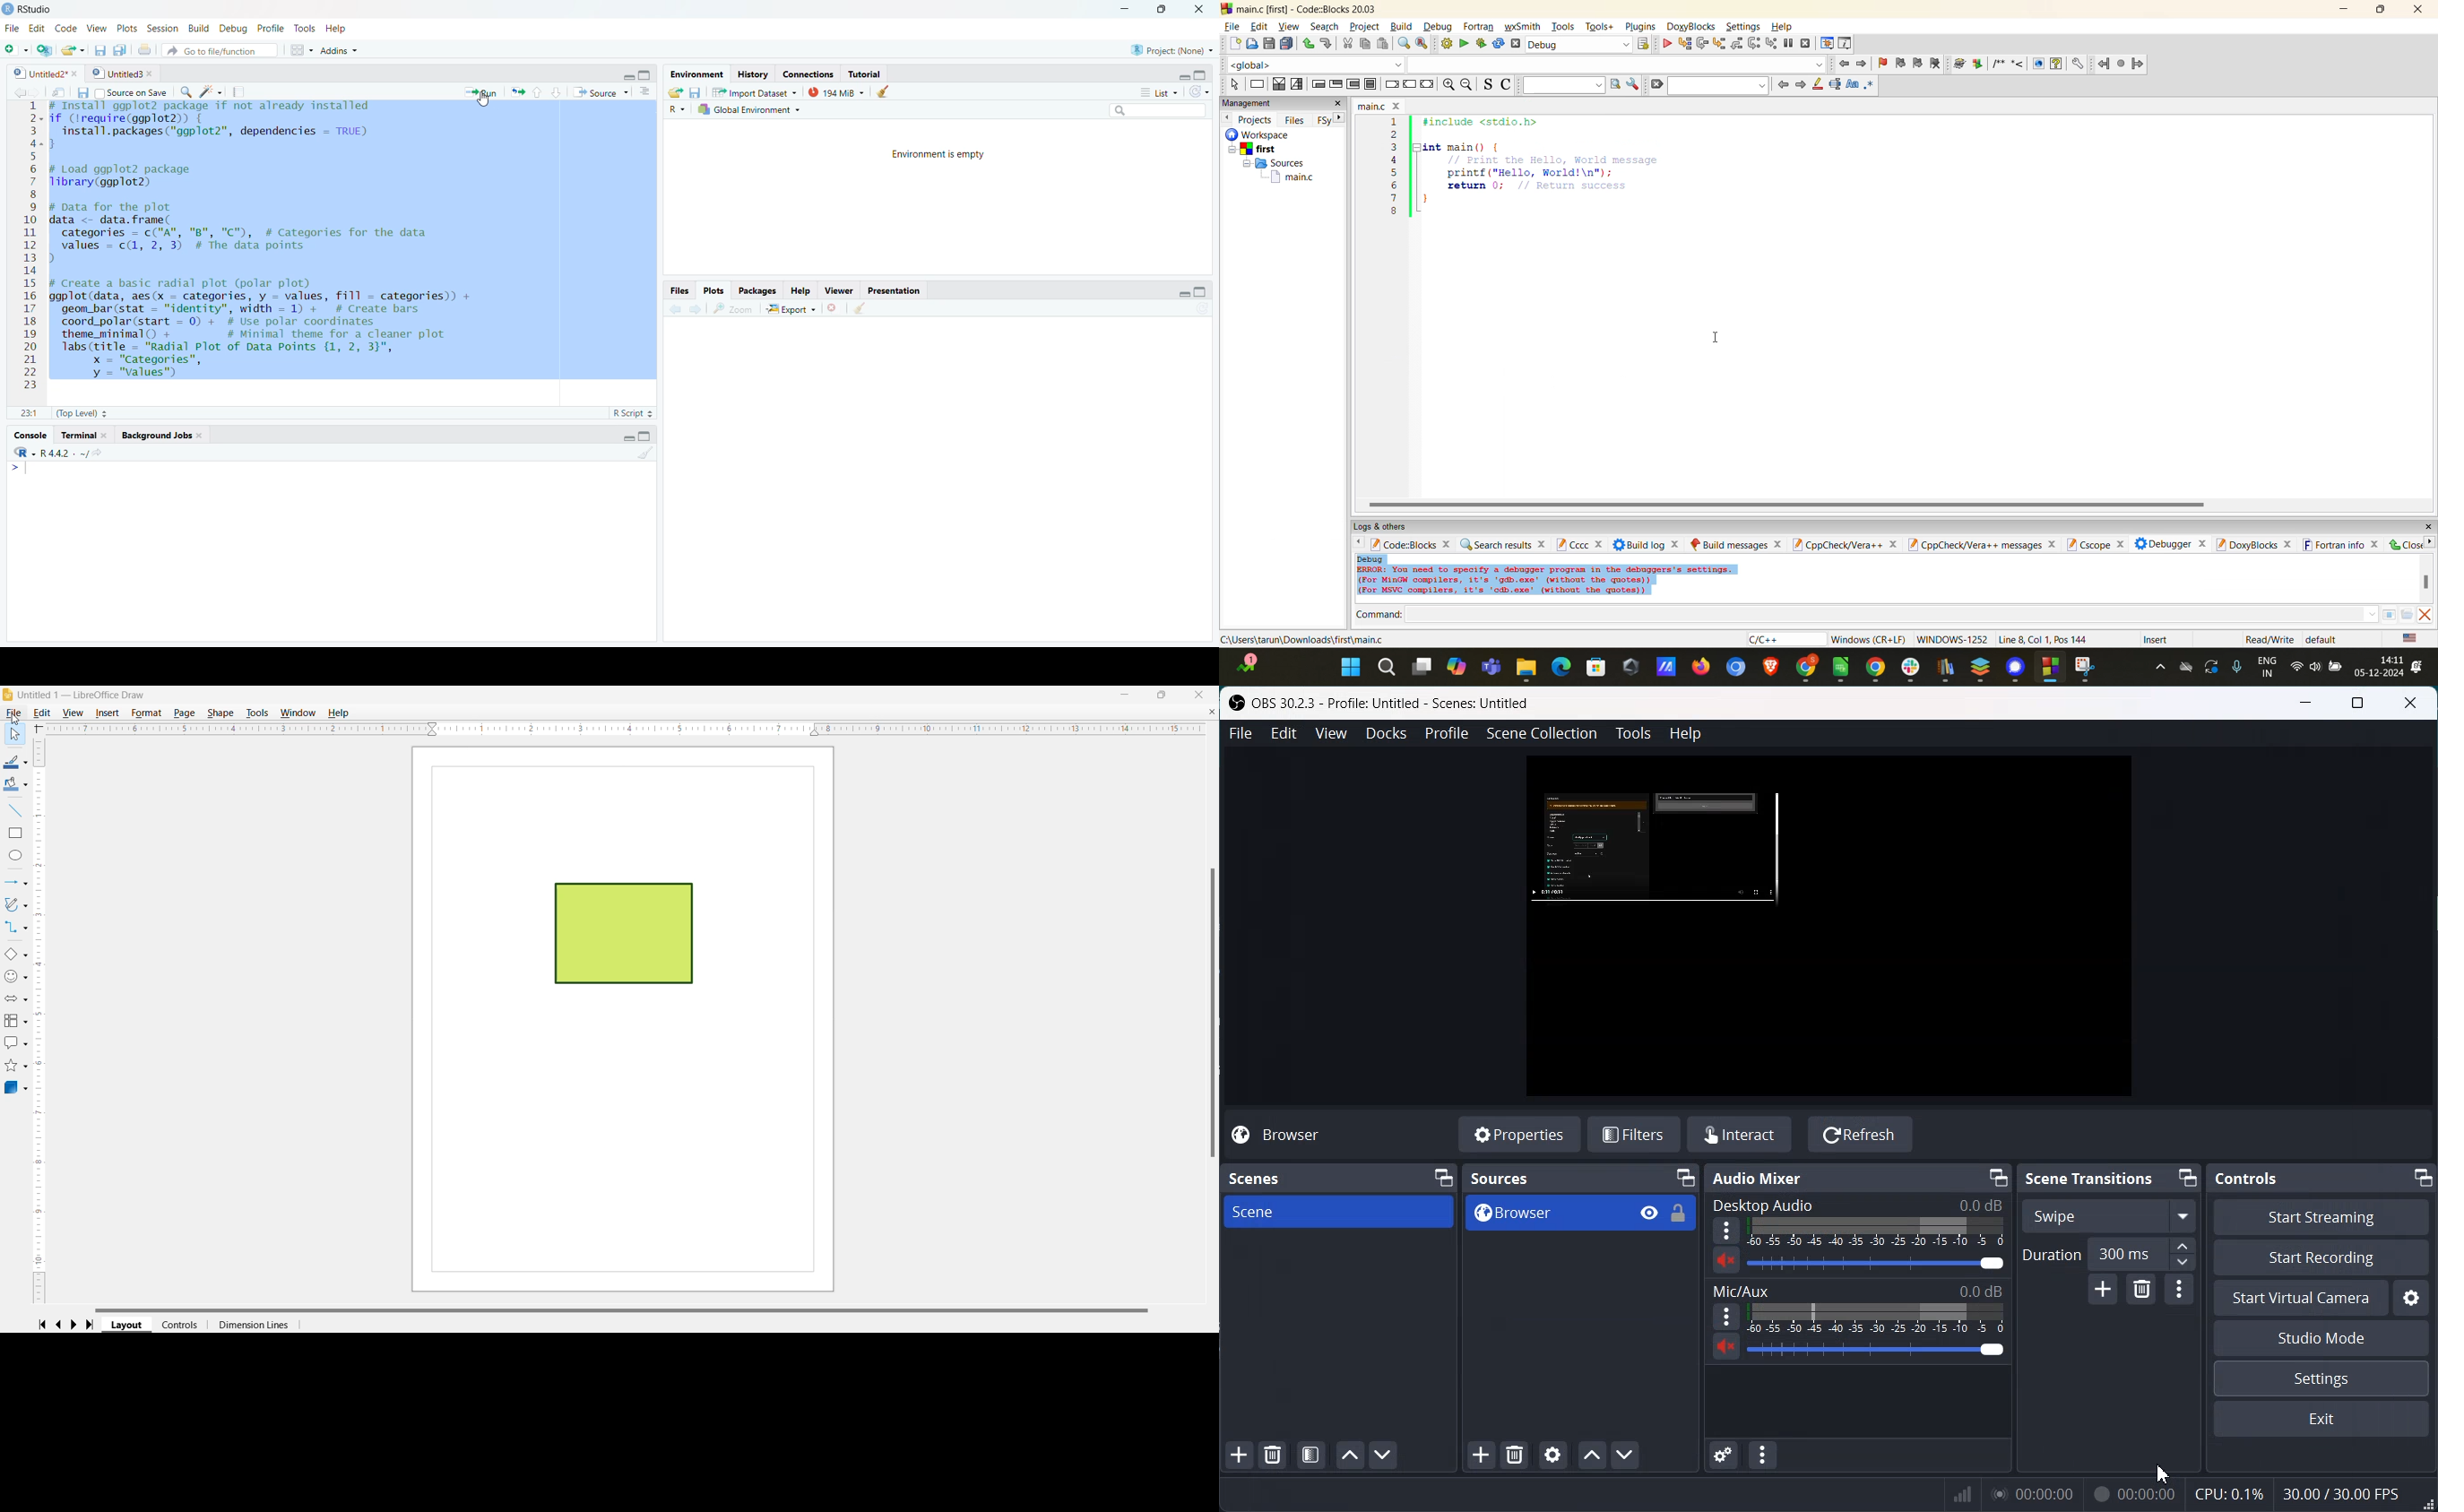 This screenshot has width=2464, height=1512. I want to click on Close, so click(1201, 694).